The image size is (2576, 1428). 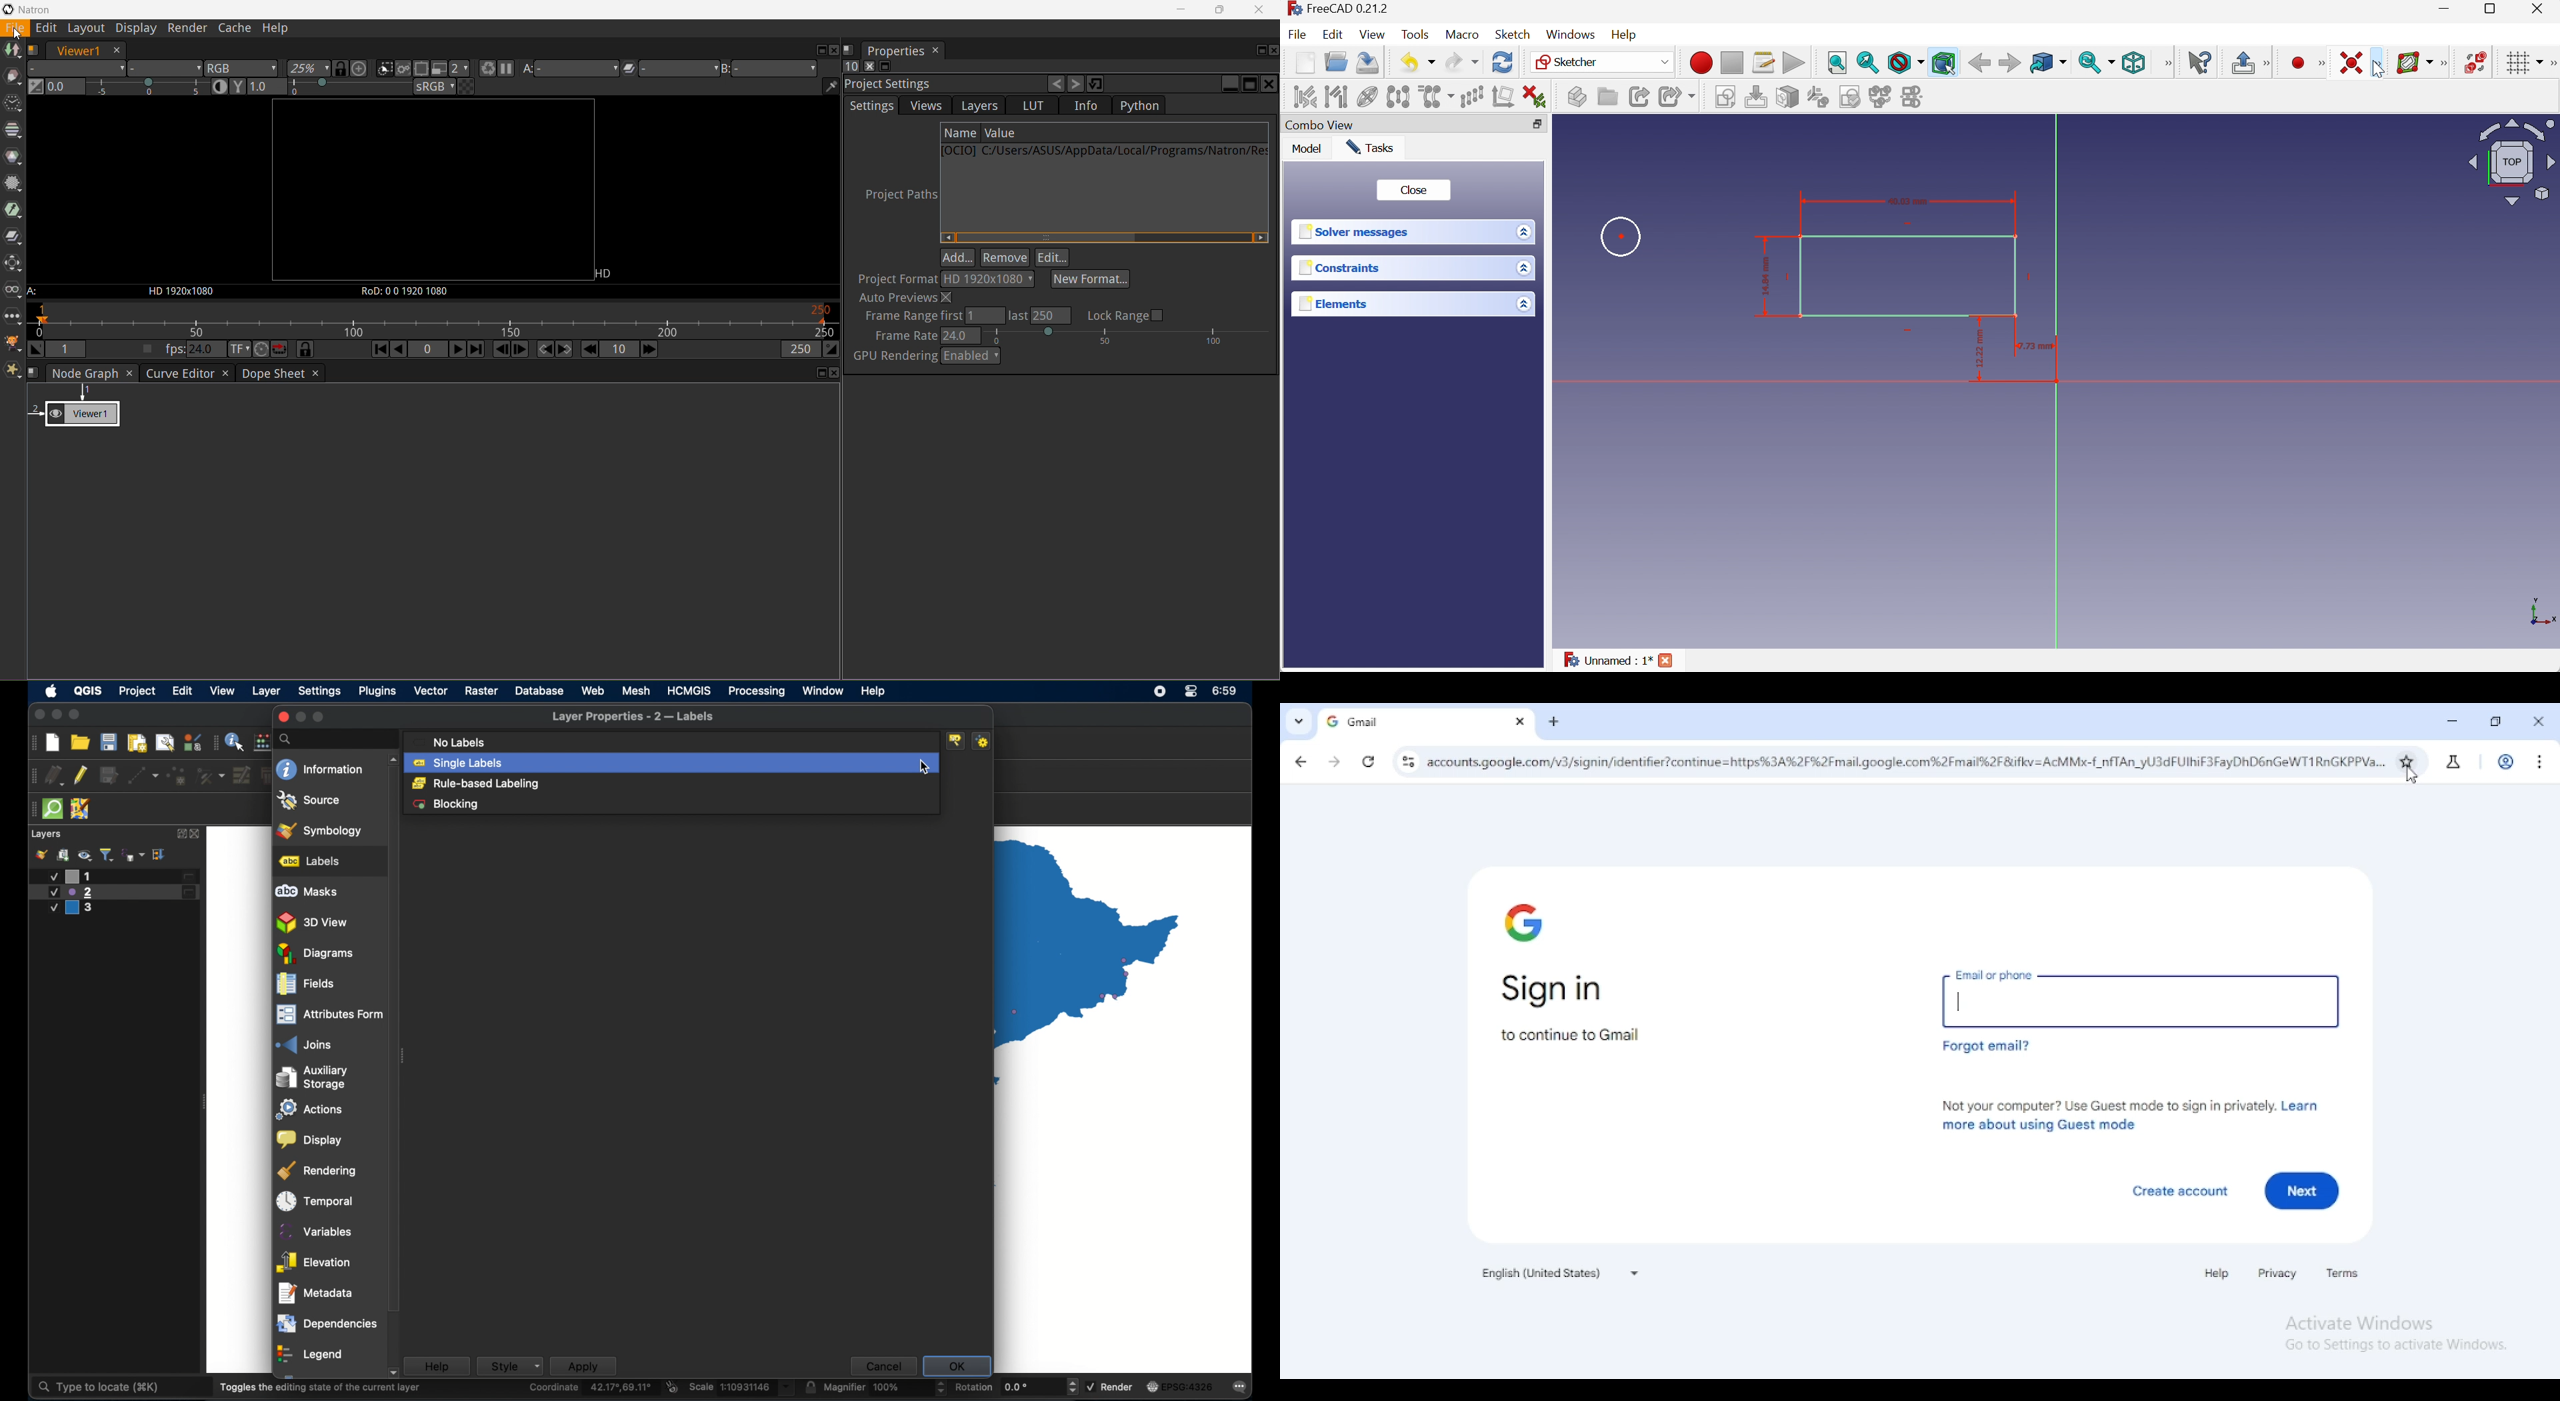 I want to click on Reorient sketch..., so click(x=1819, y=97).